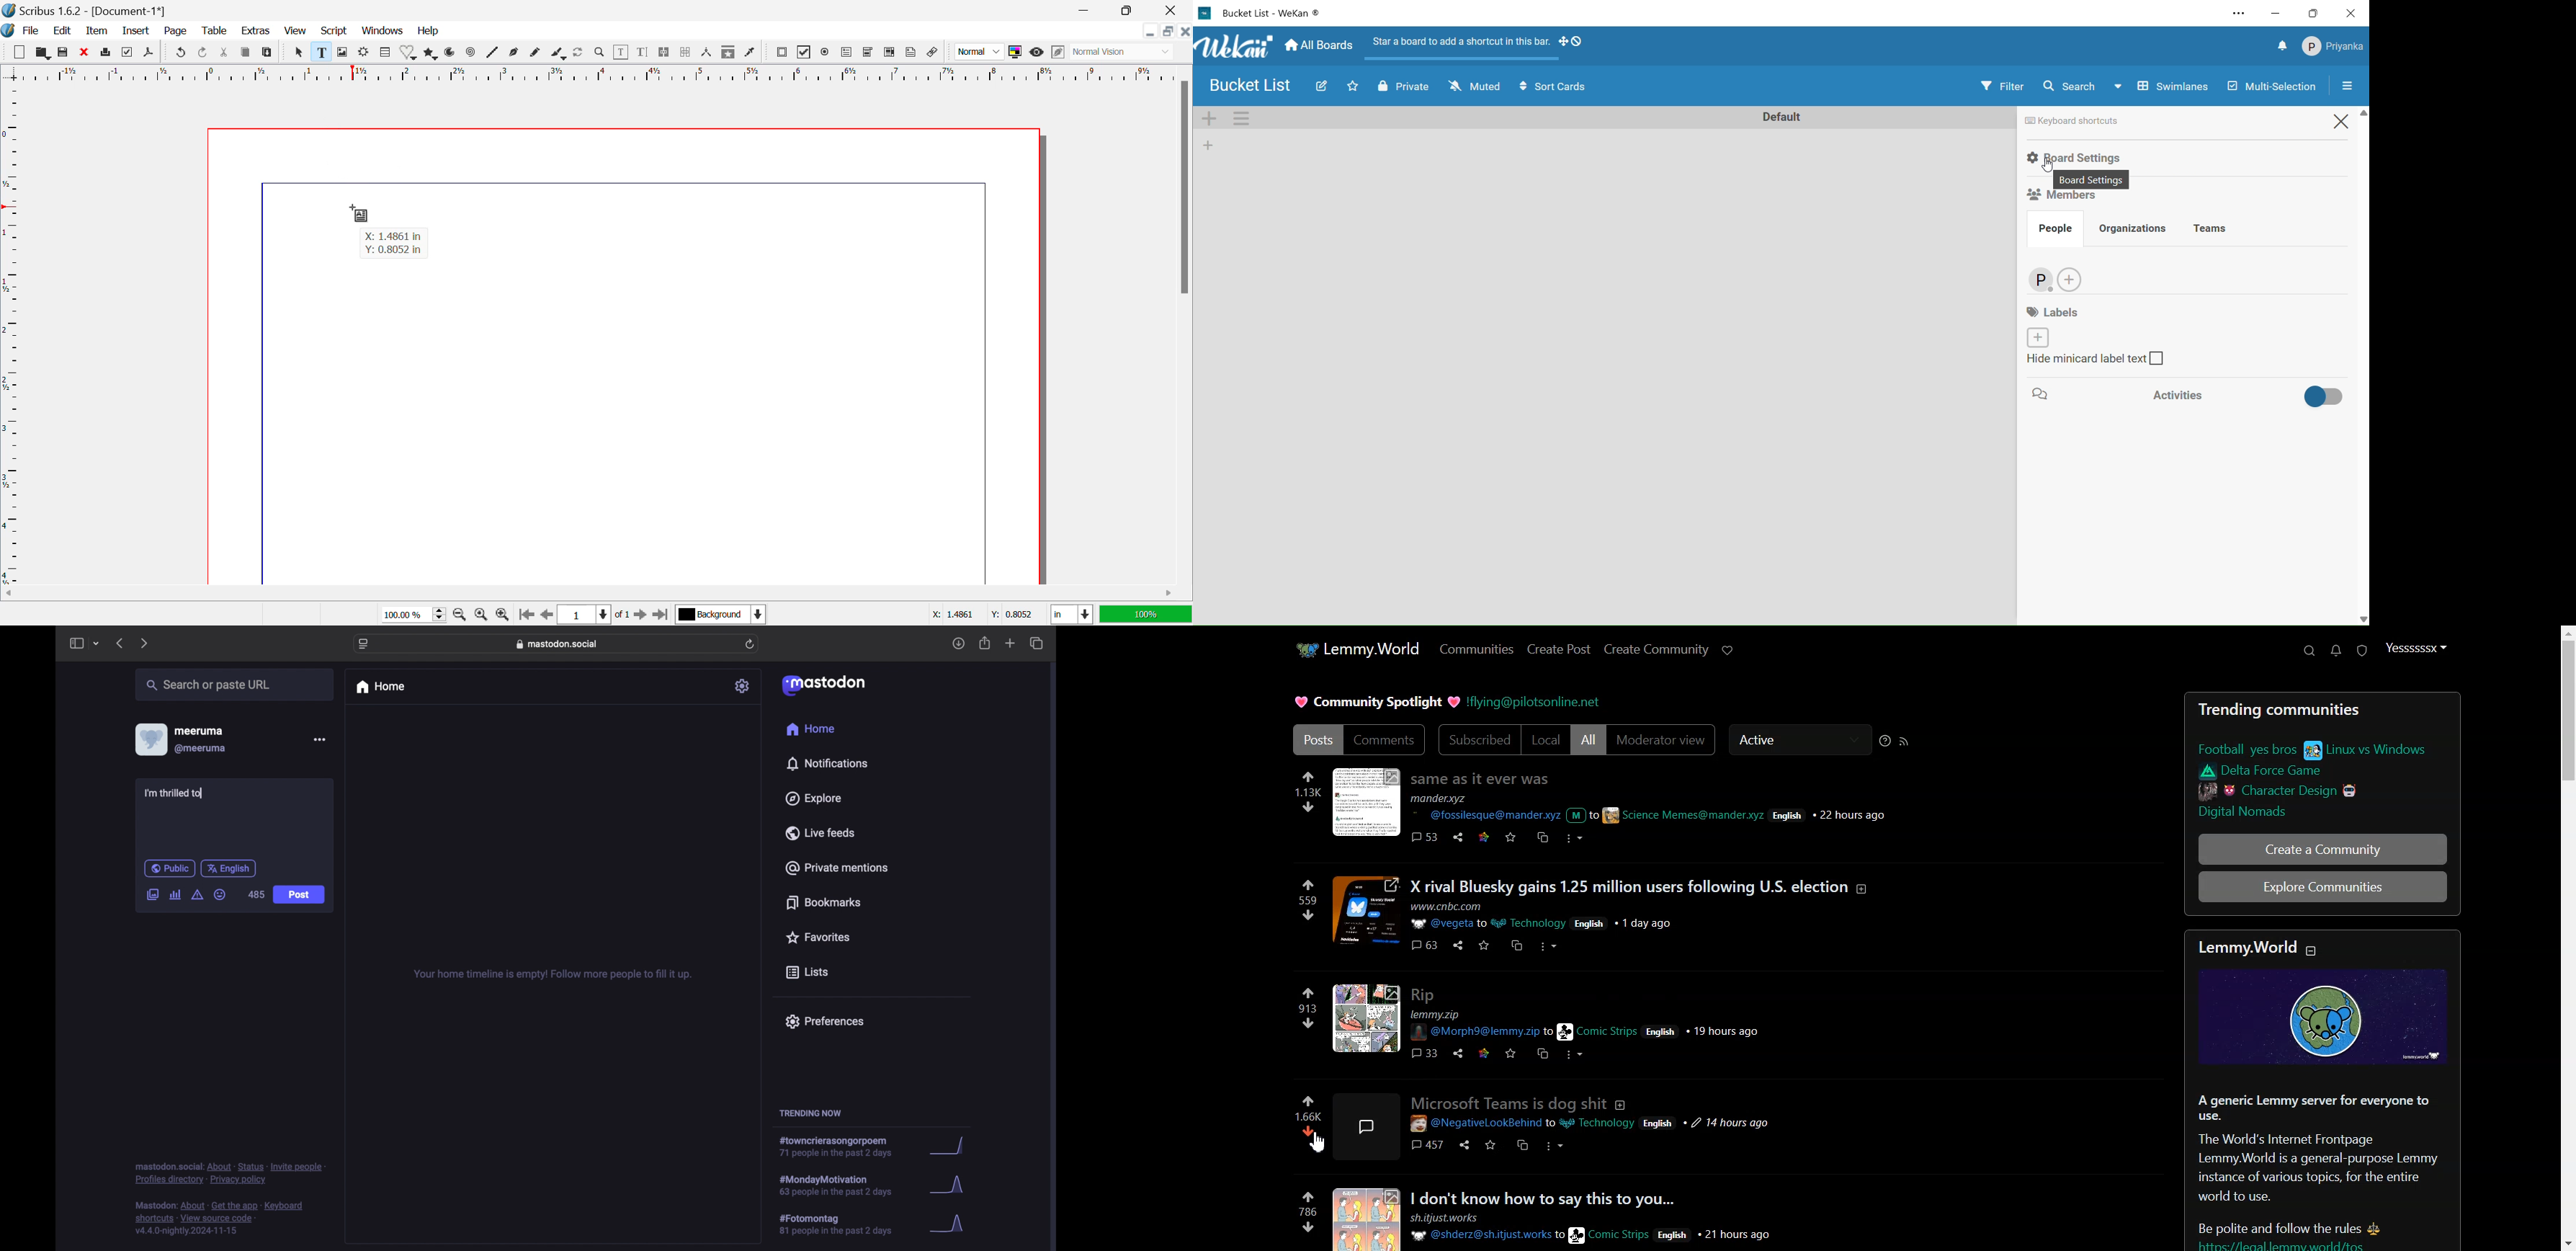 Image resolution: width=2576 pixels, height=1260 pixels. I want to click on Horizontal Scroll Bar, so click(581, 593).